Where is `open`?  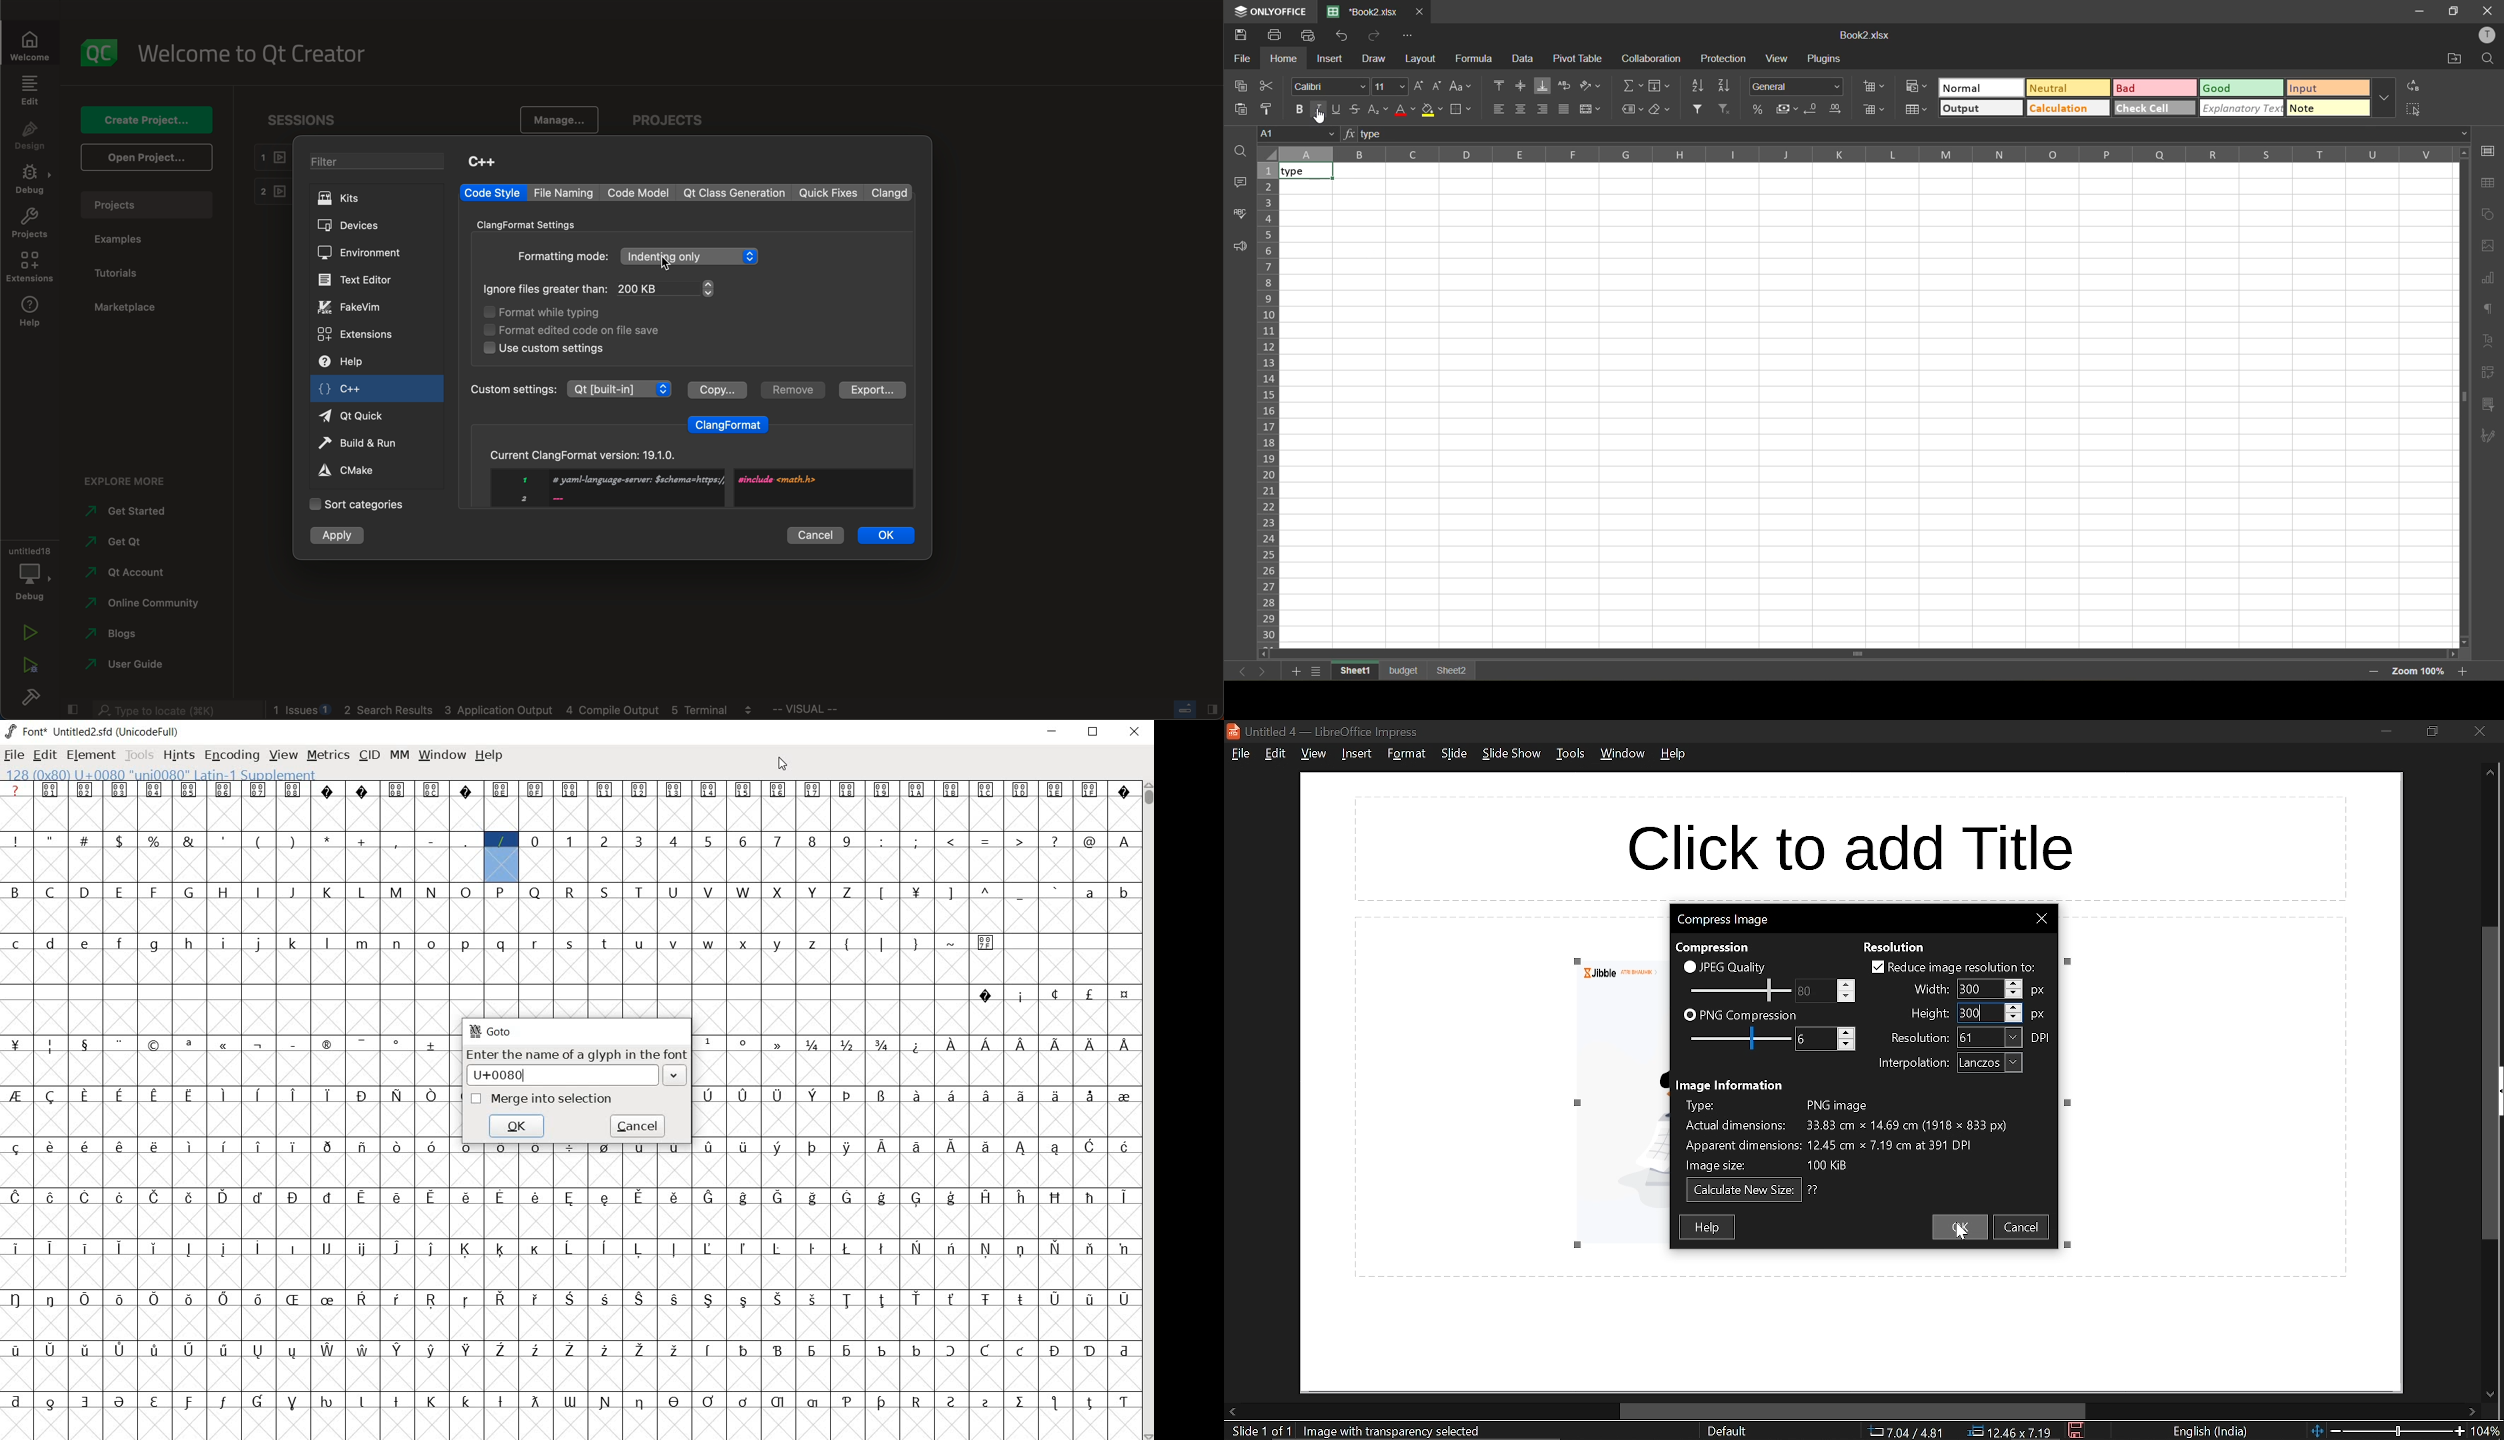 open is located at coordinates (144, 156).